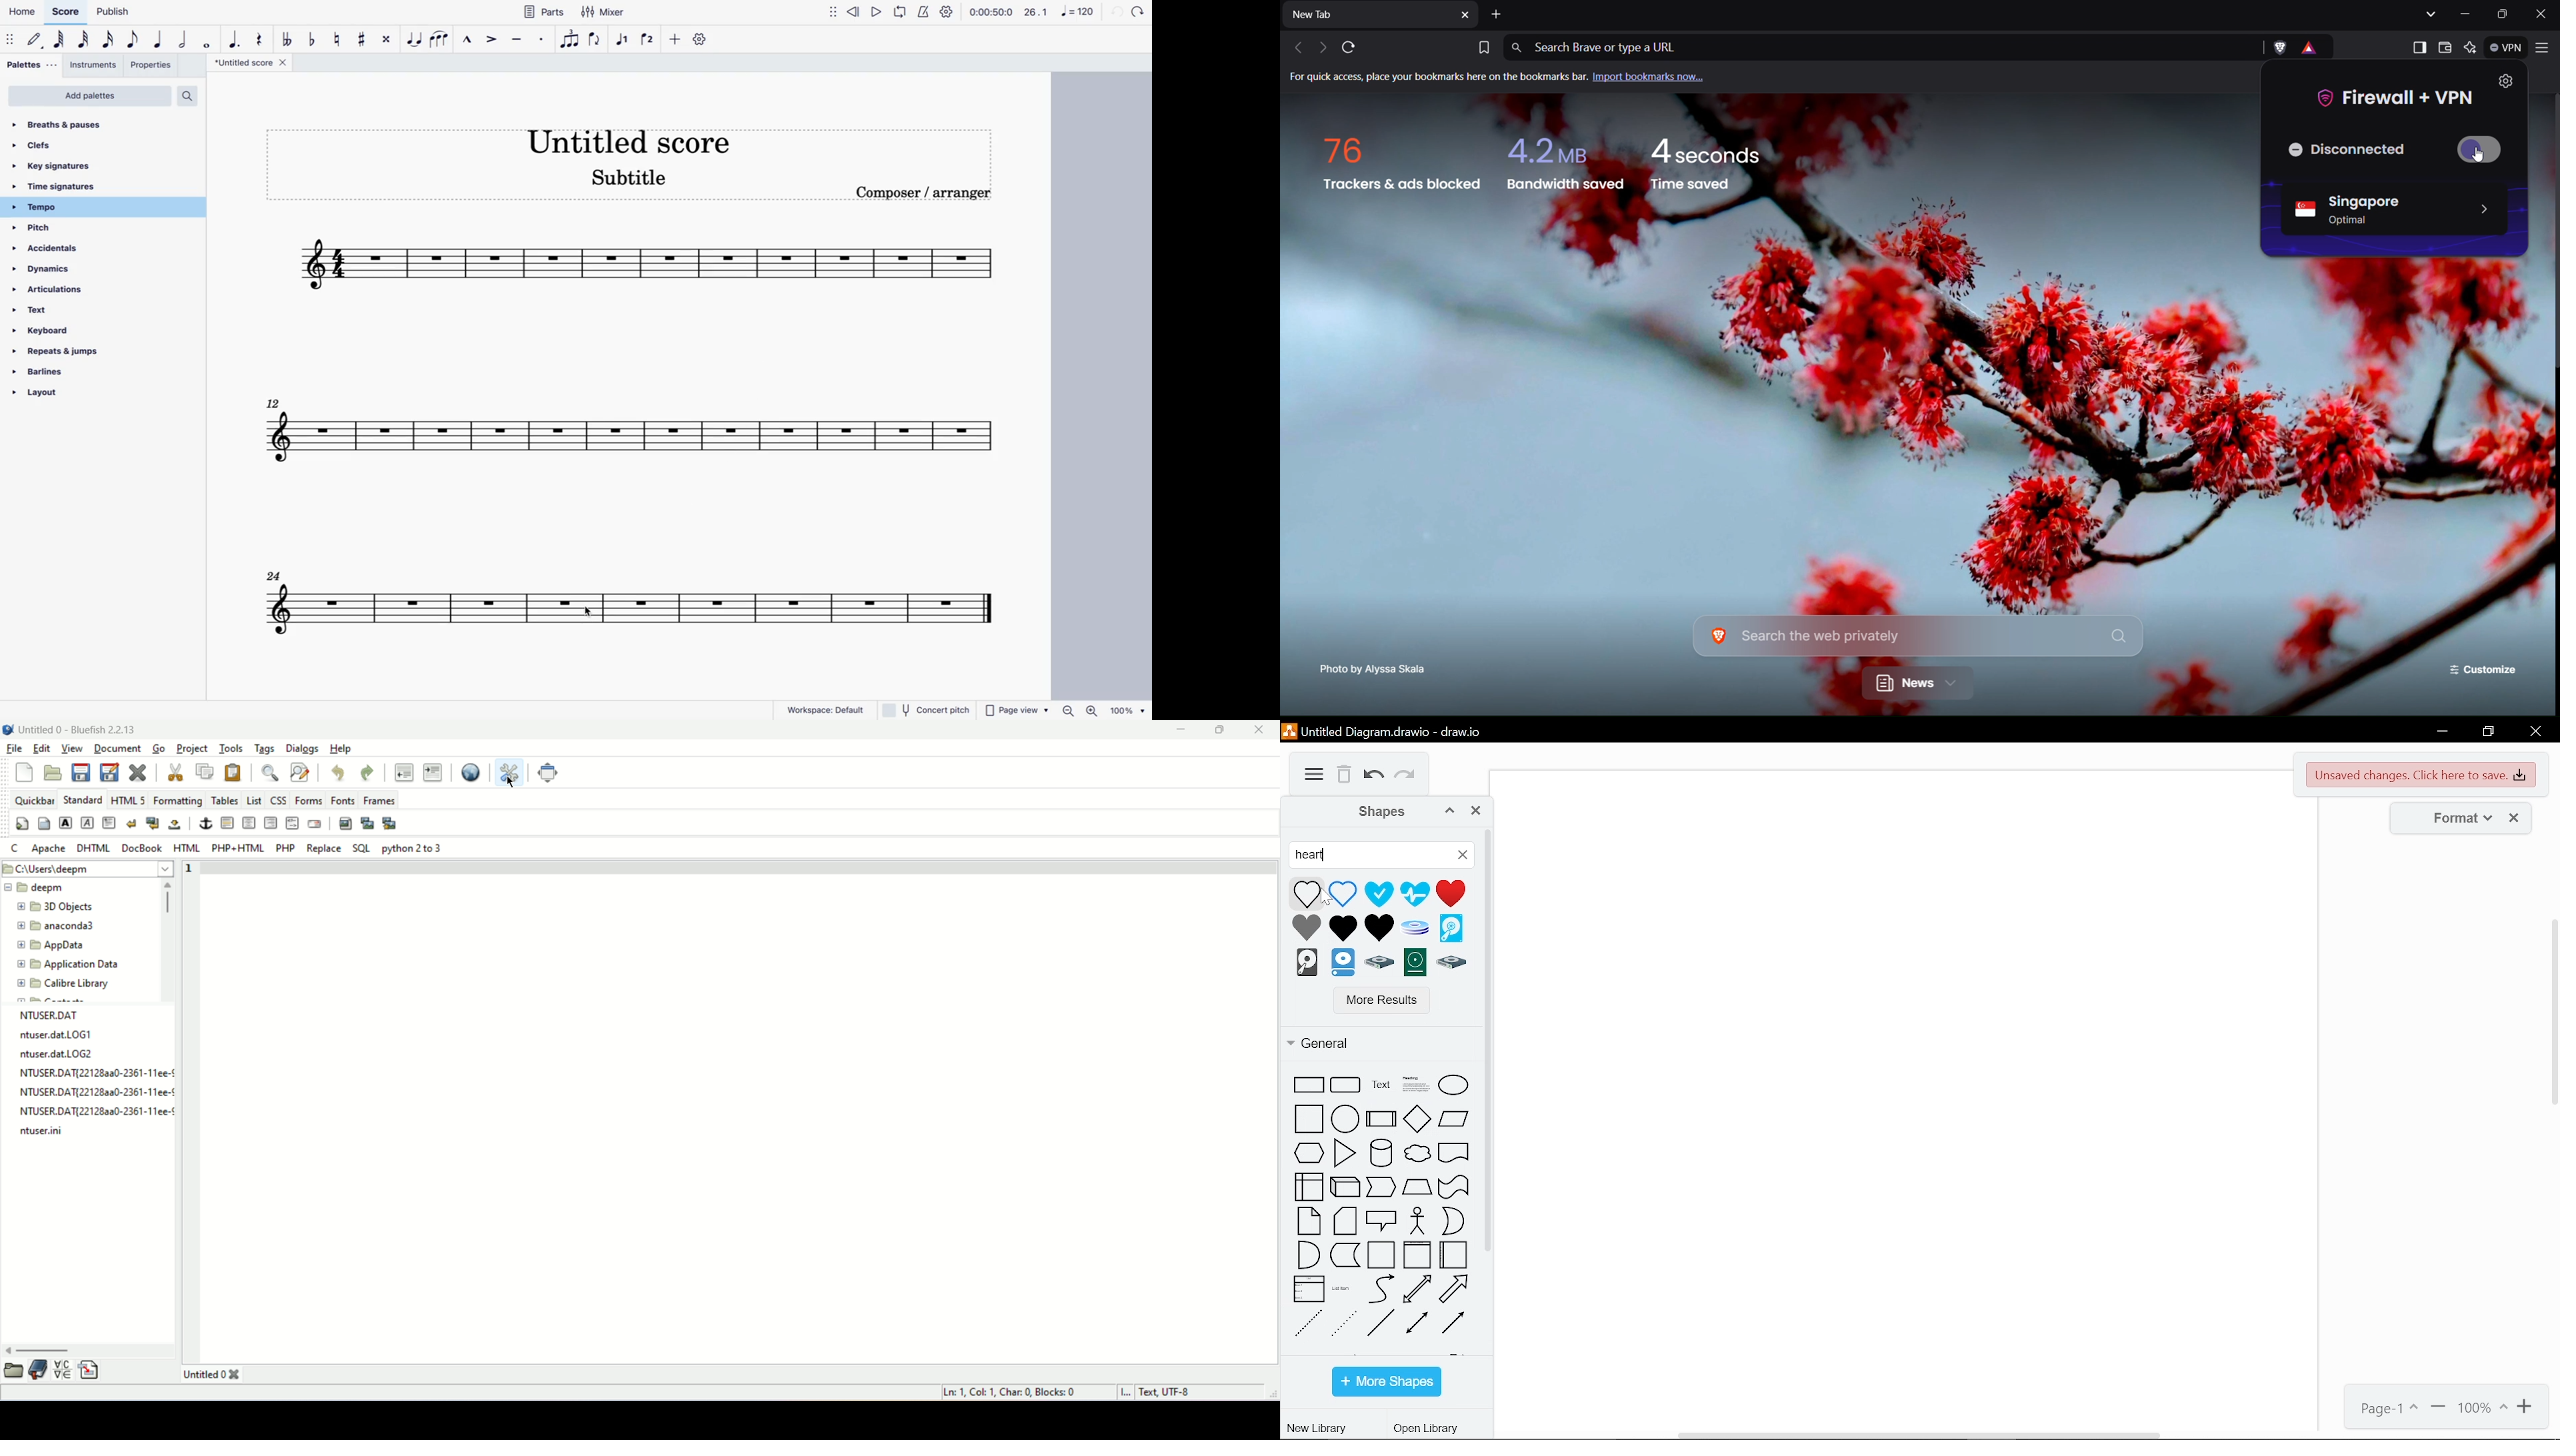 This screenshot has height=1456, width=2576. Describe the element at coordinates (1464, 858) in the screenshot. I see `clear` at that location.